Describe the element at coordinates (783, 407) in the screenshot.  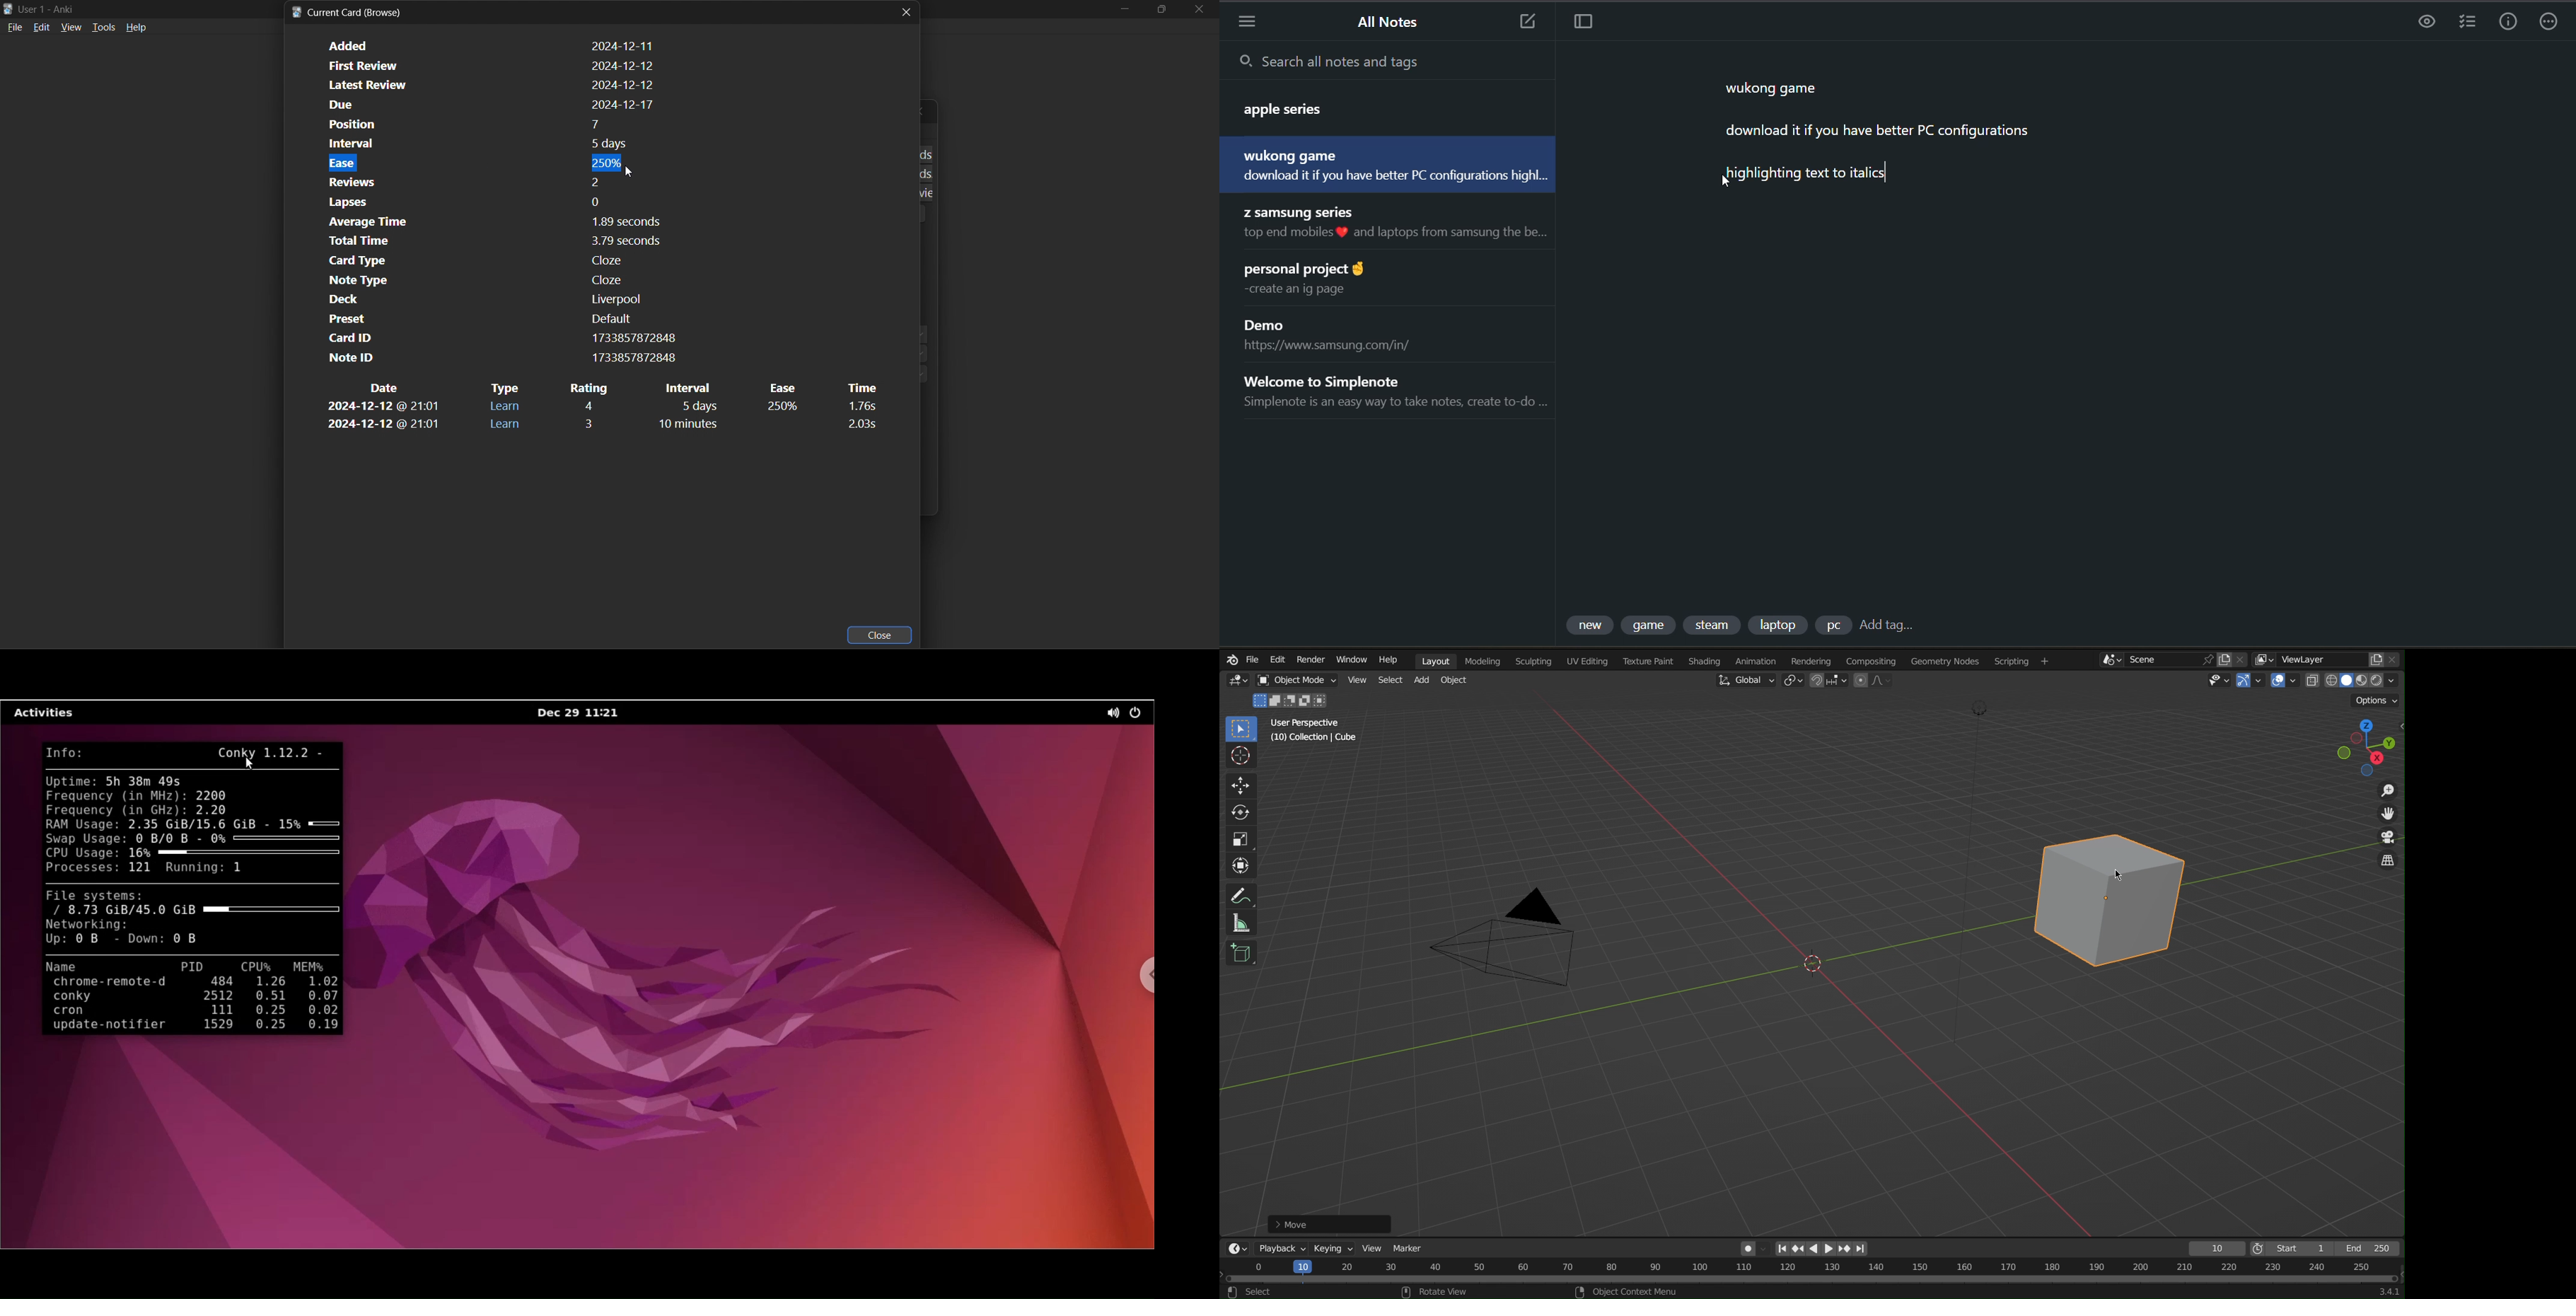
I see `ease` at that location.